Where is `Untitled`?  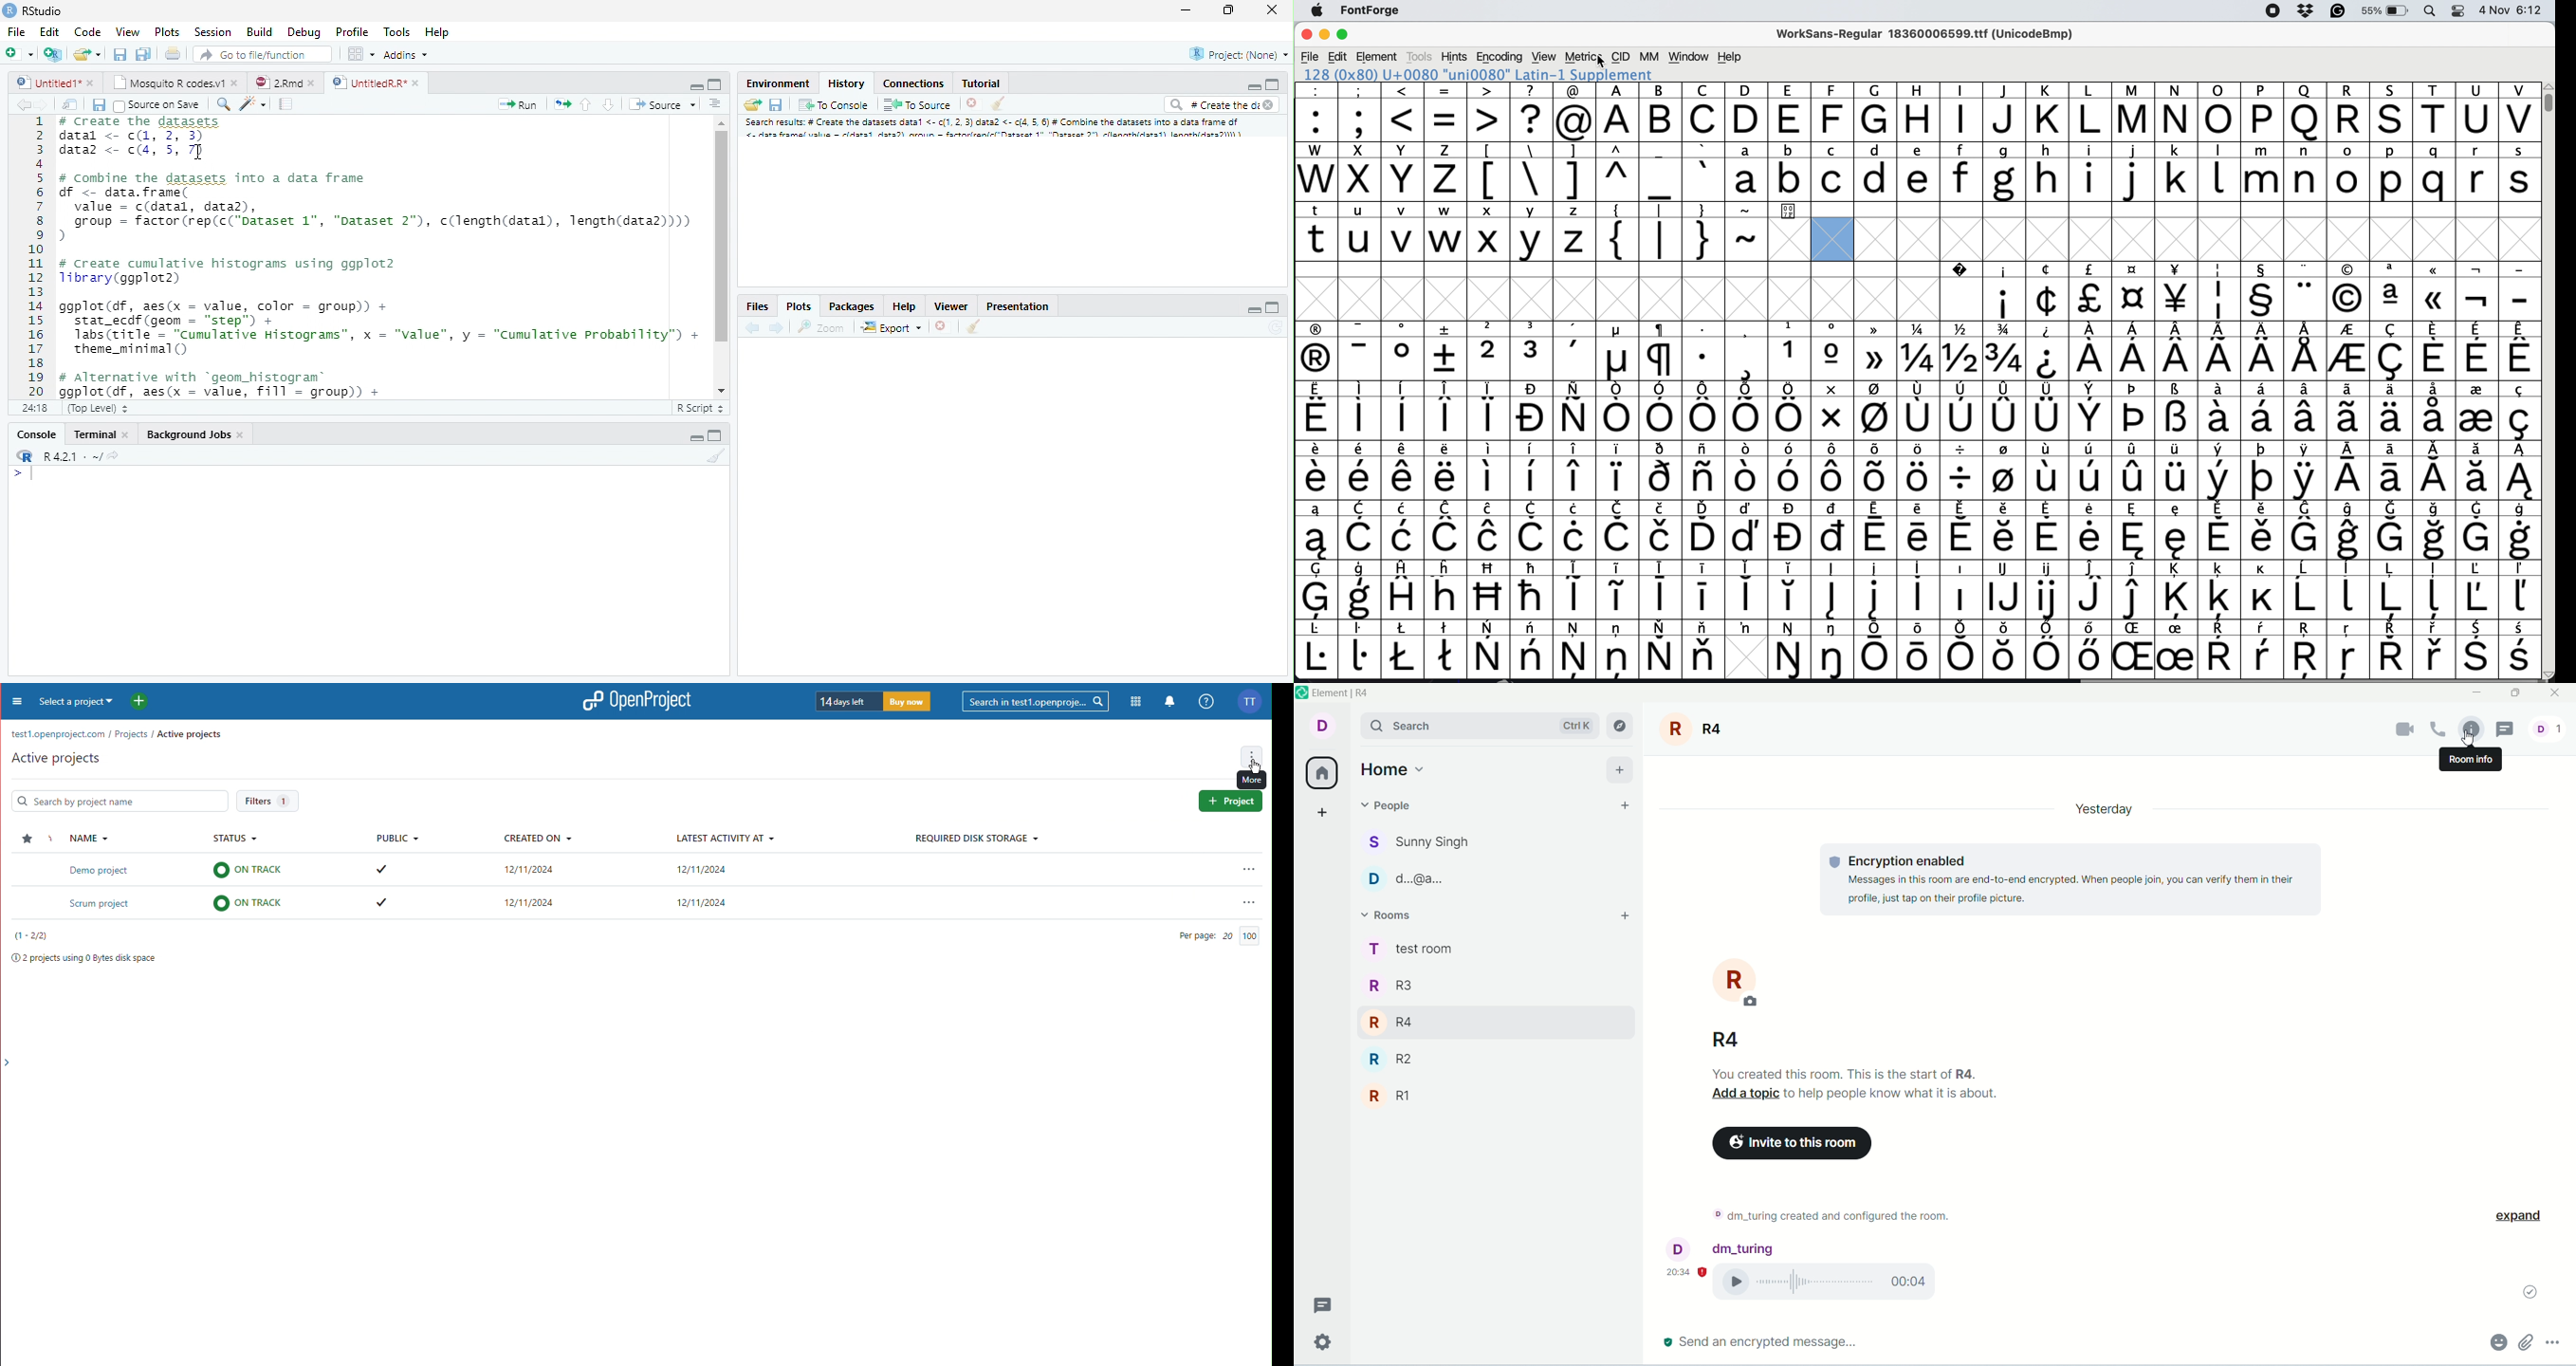 Untitled is located at coordinates (58, 81).